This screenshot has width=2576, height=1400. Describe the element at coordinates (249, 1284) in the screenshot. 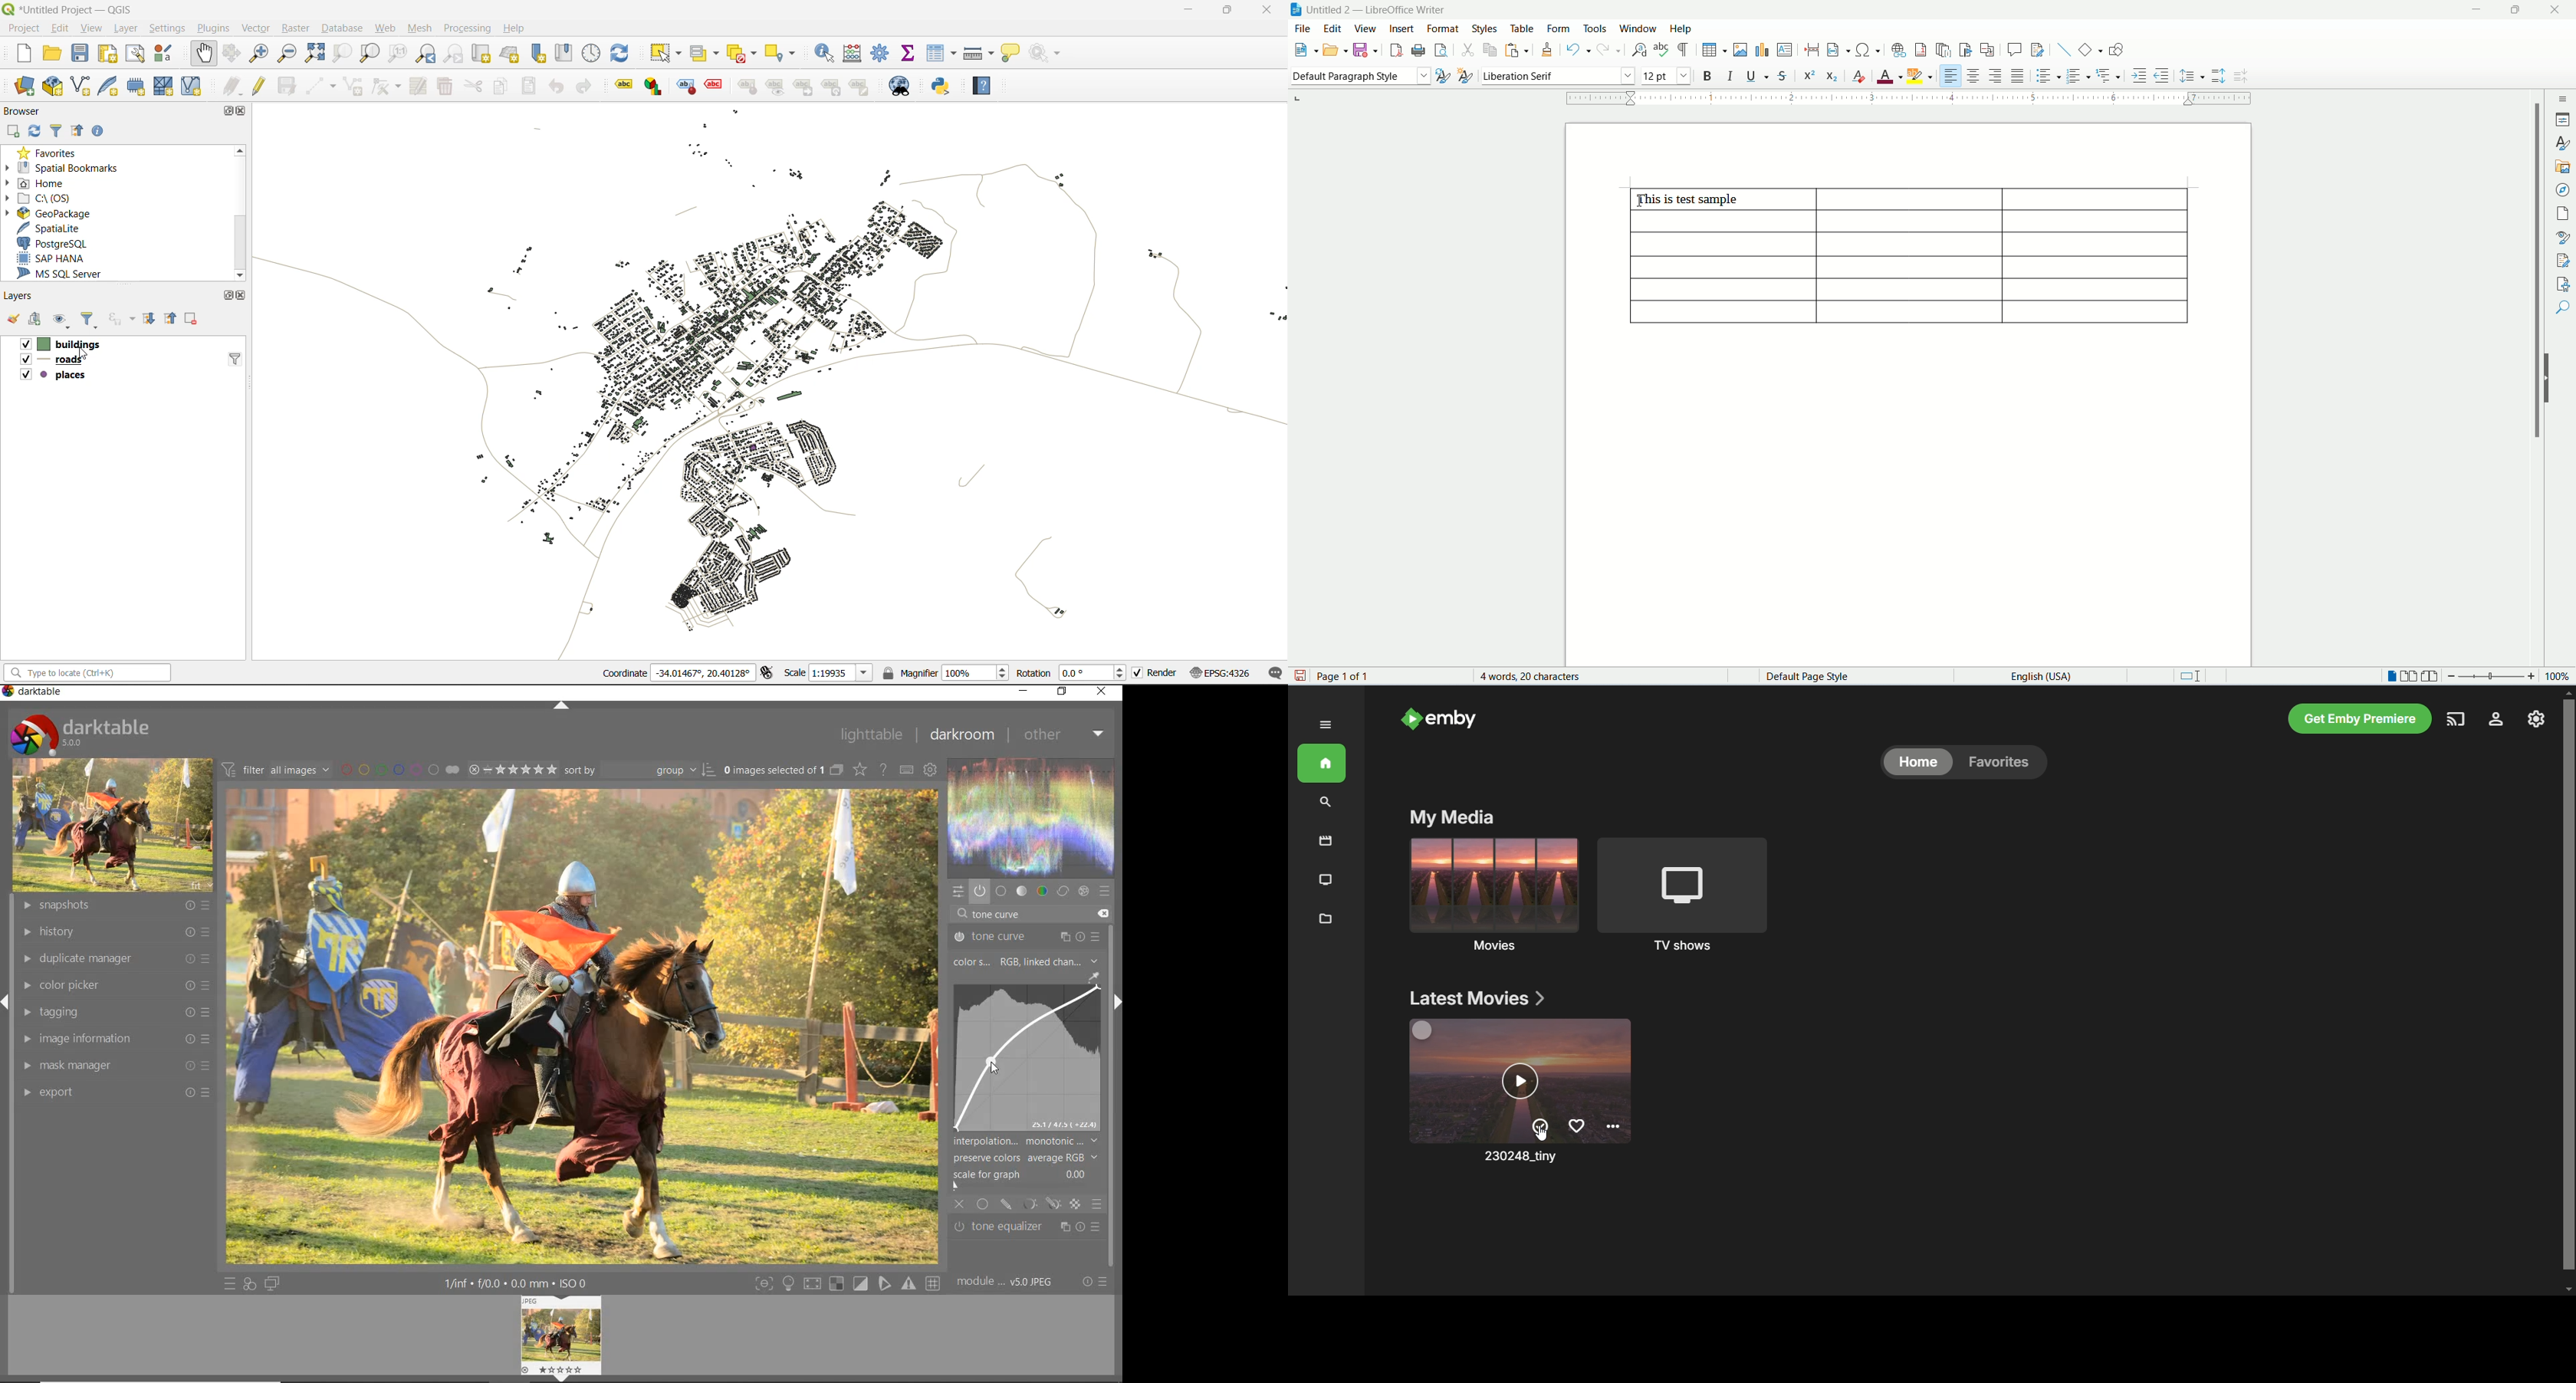

I see `quick access for applying any of your styles` at that location.